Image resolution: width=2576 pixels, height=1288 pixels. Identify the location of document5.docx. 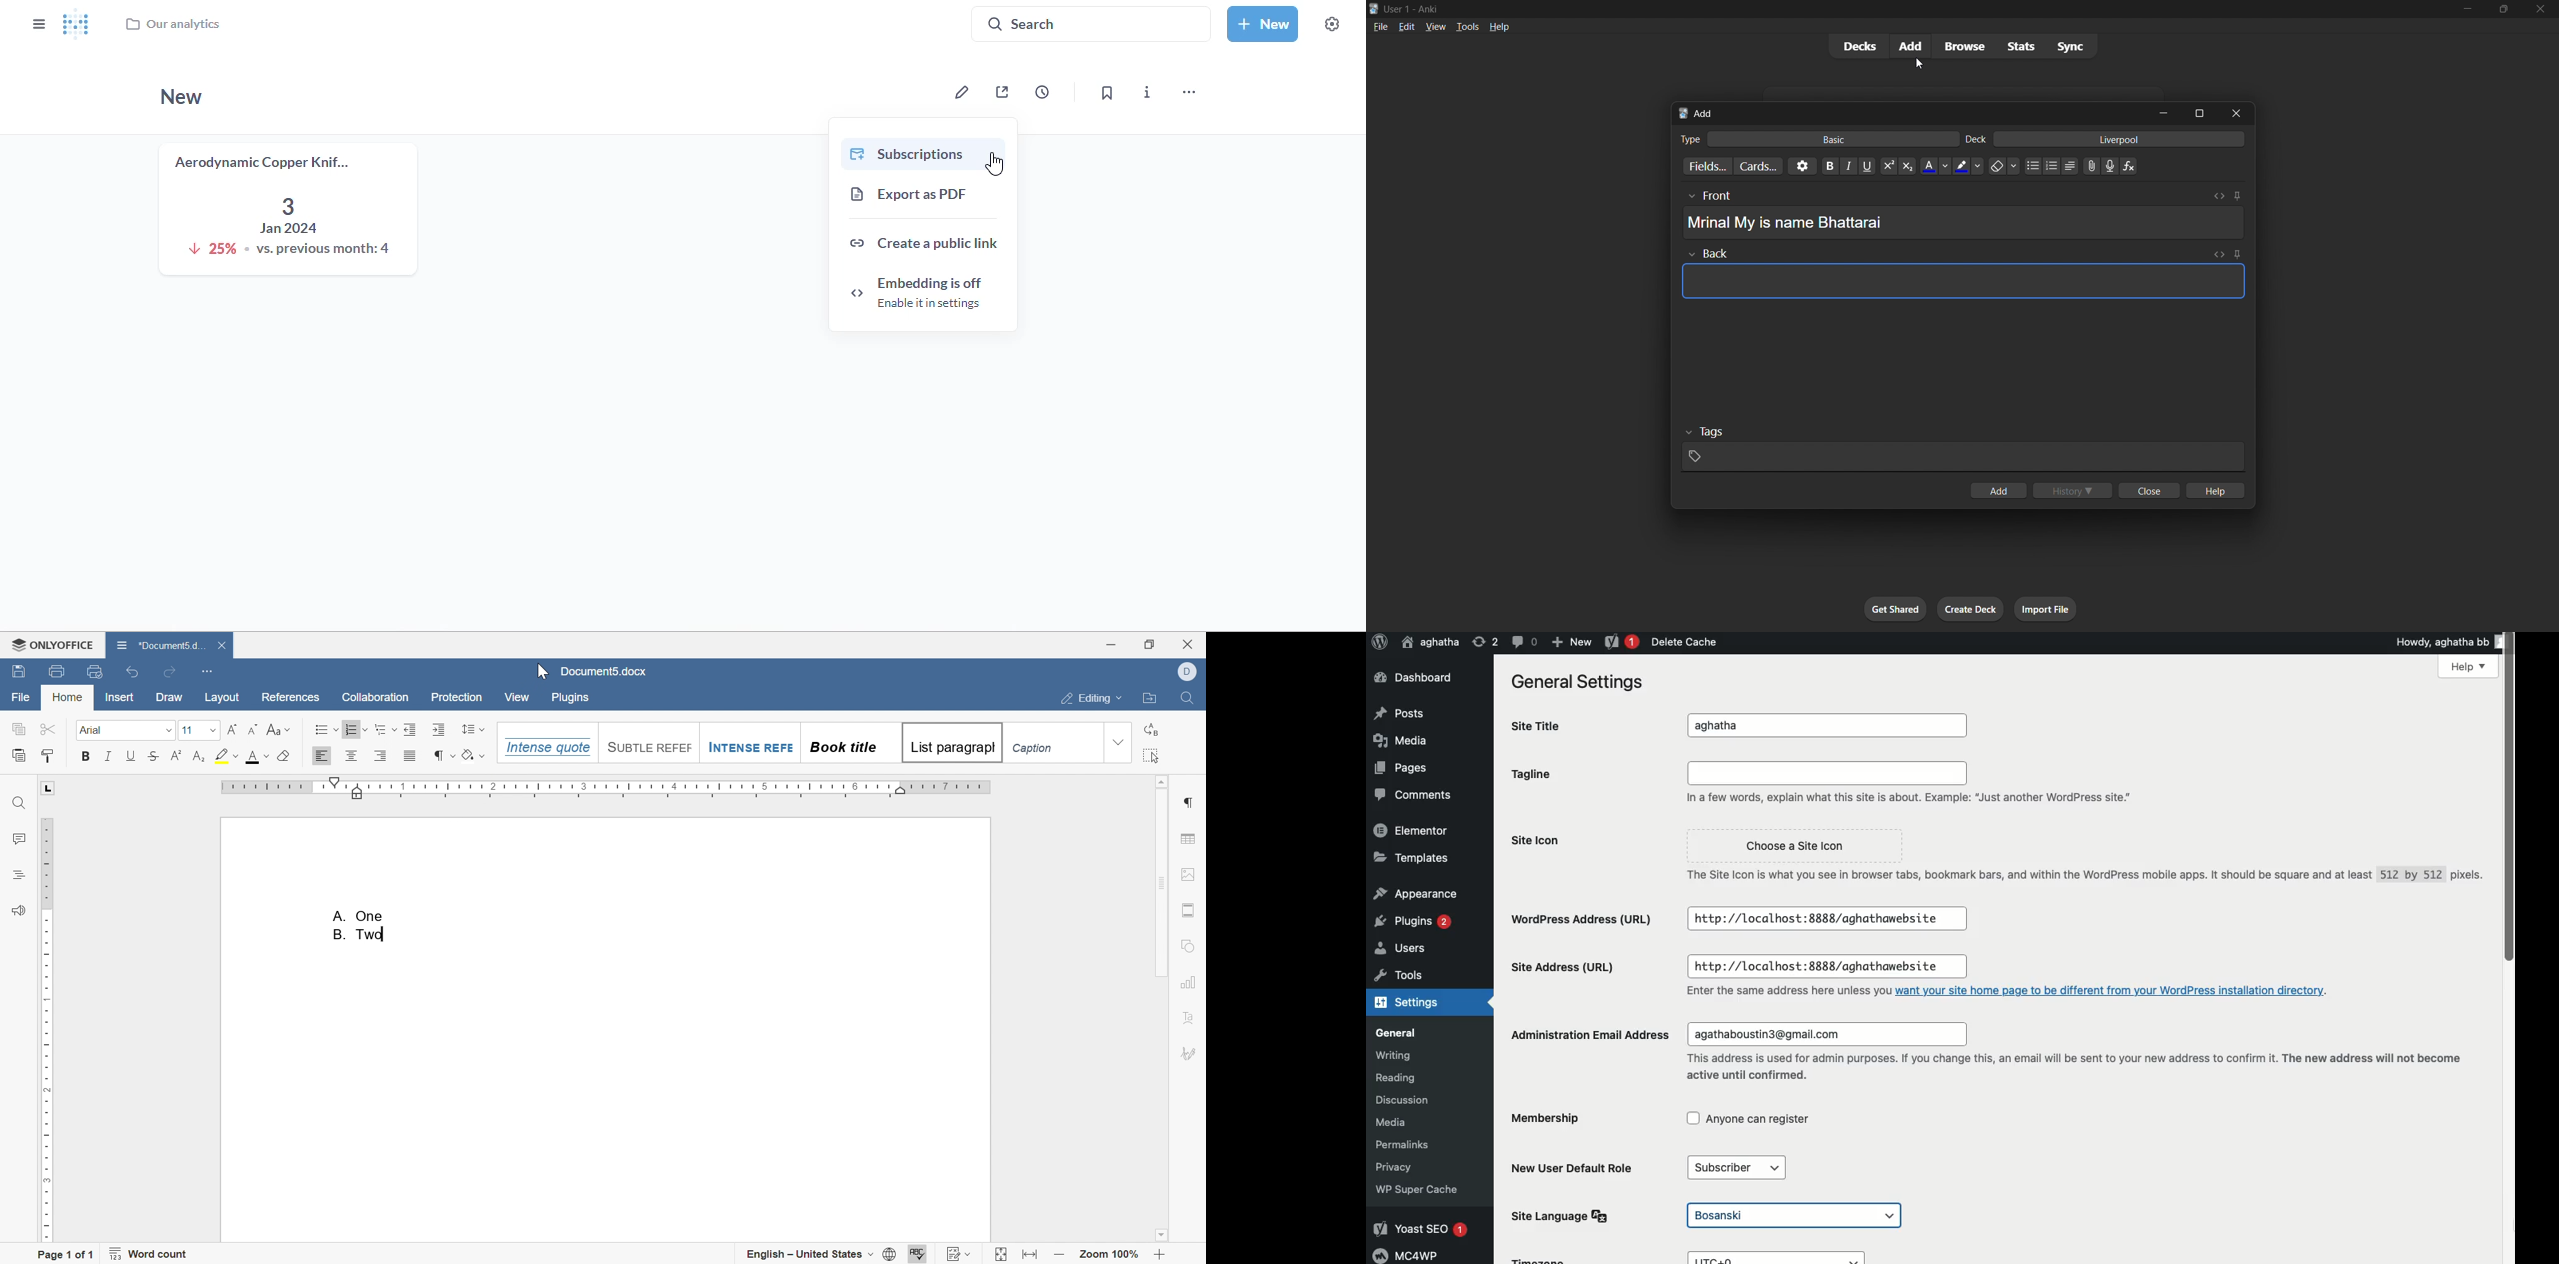
(607, 672).